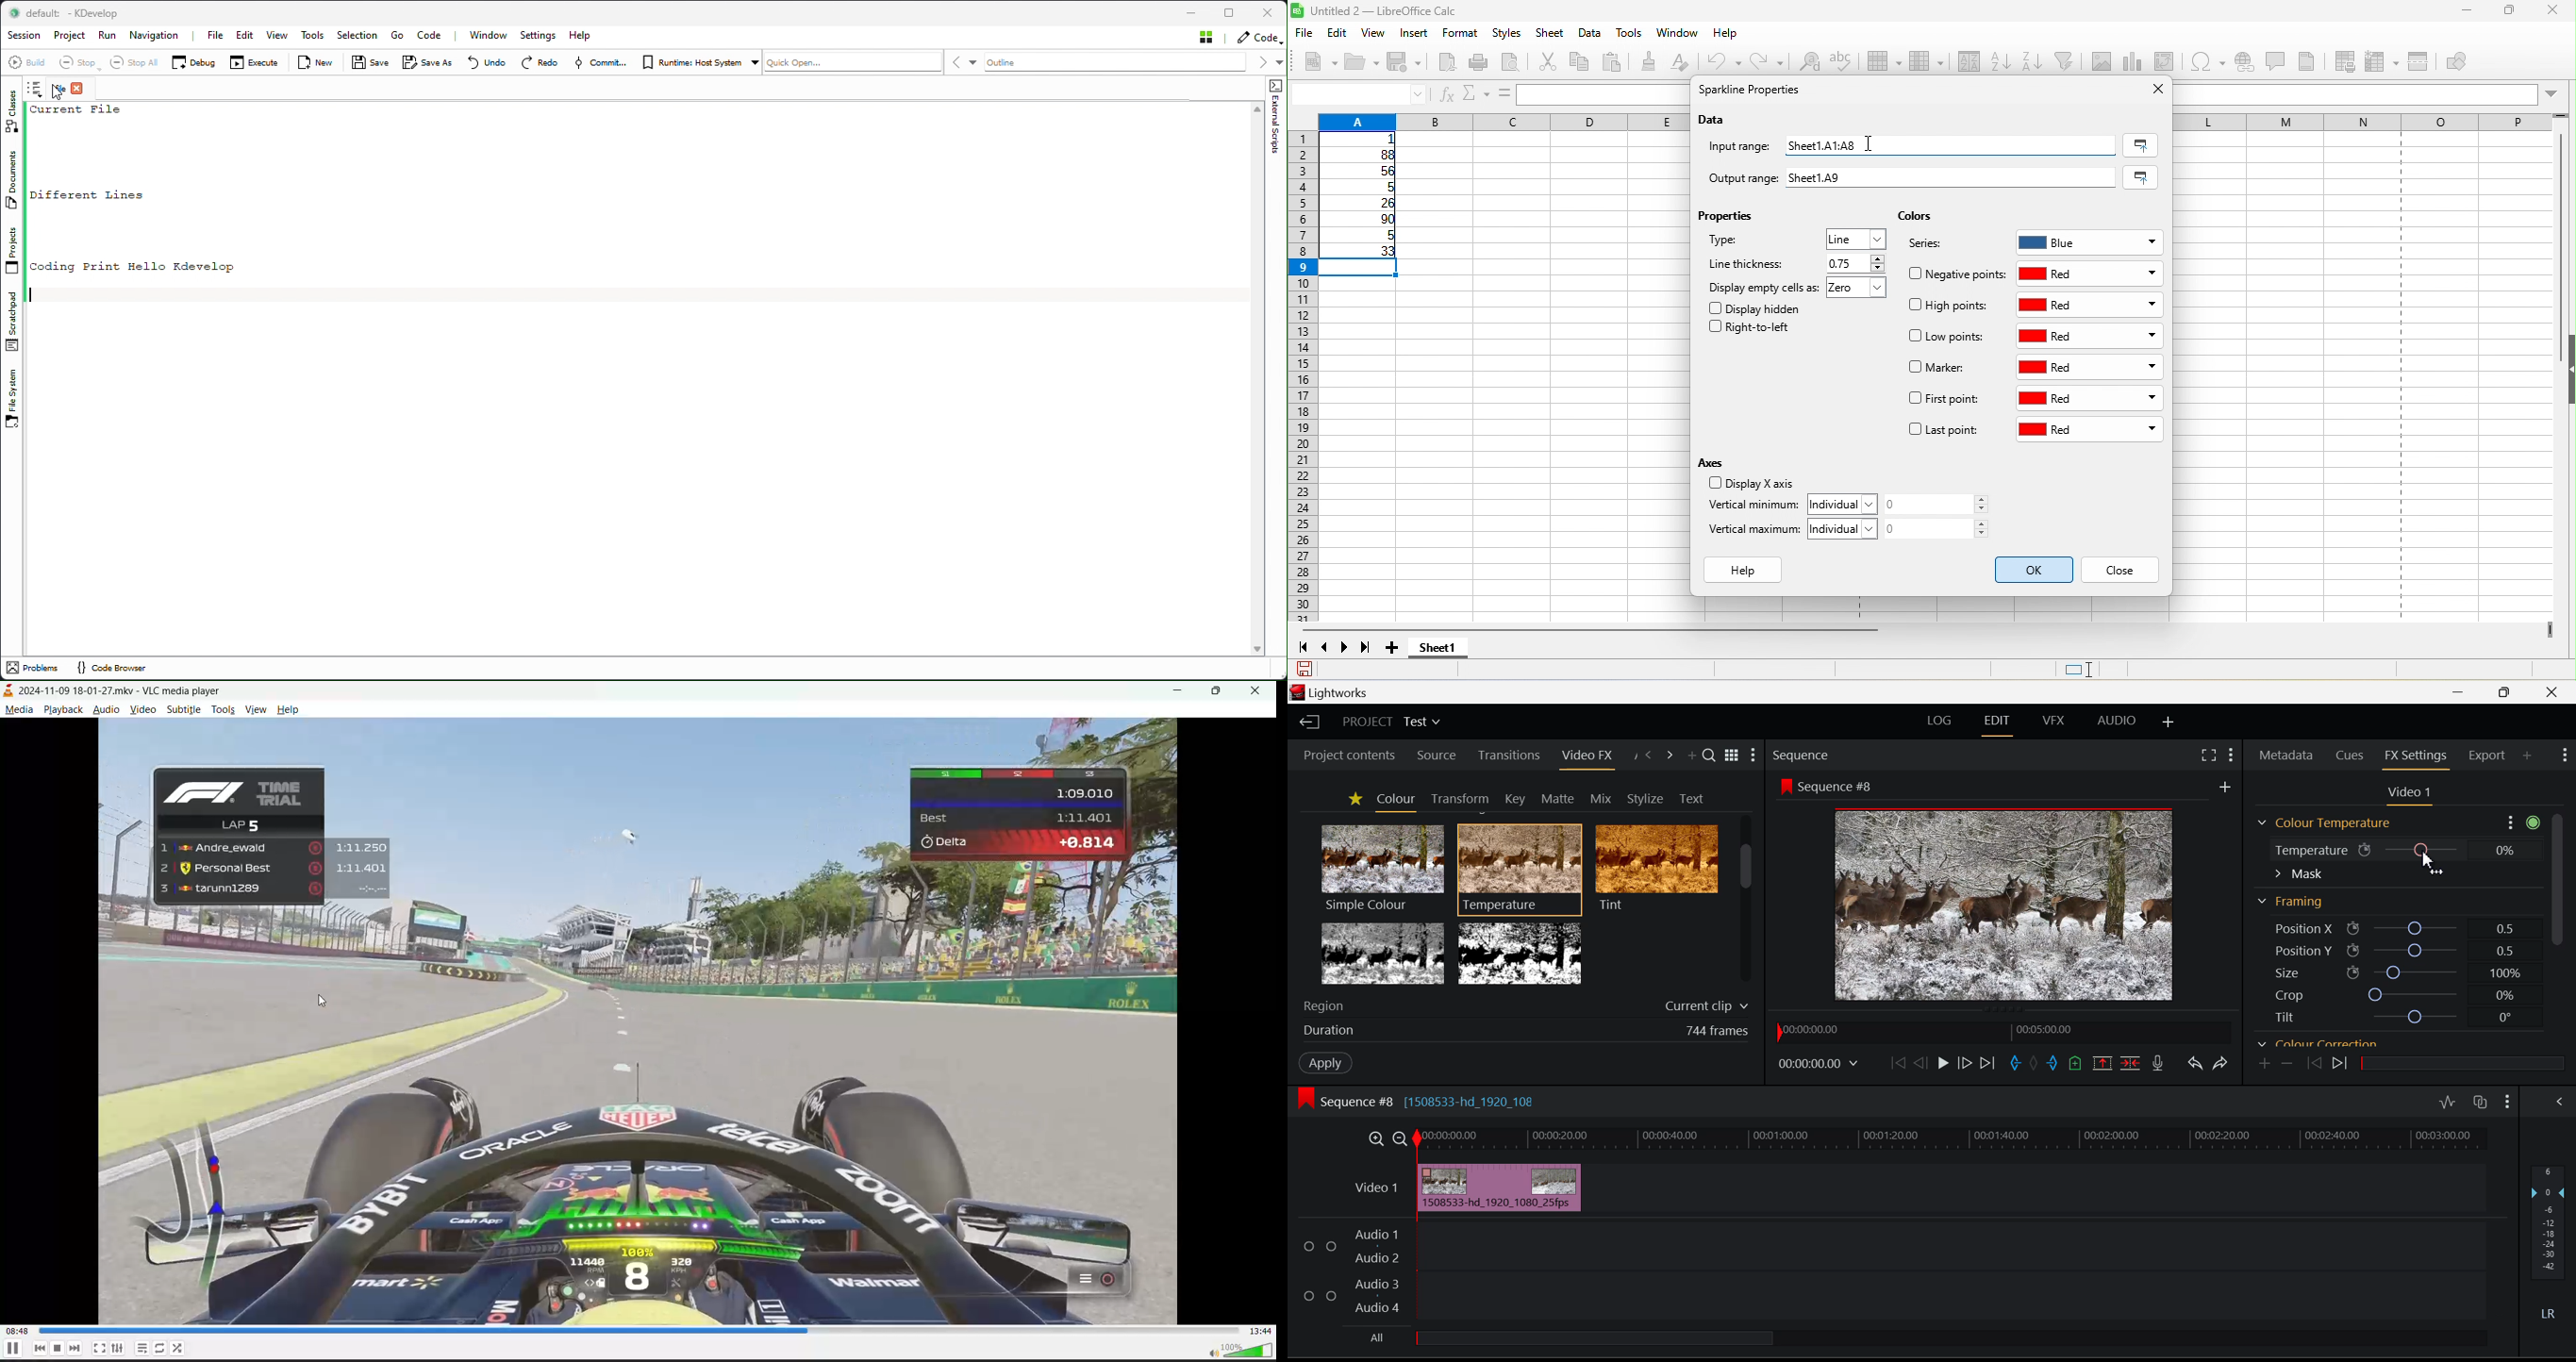 The height and width of the screenshot is (1372, 2576). What do you see at coordinates (57, 1348) in the screenshot?
I see `stop` at bounding box center [57, 1348].